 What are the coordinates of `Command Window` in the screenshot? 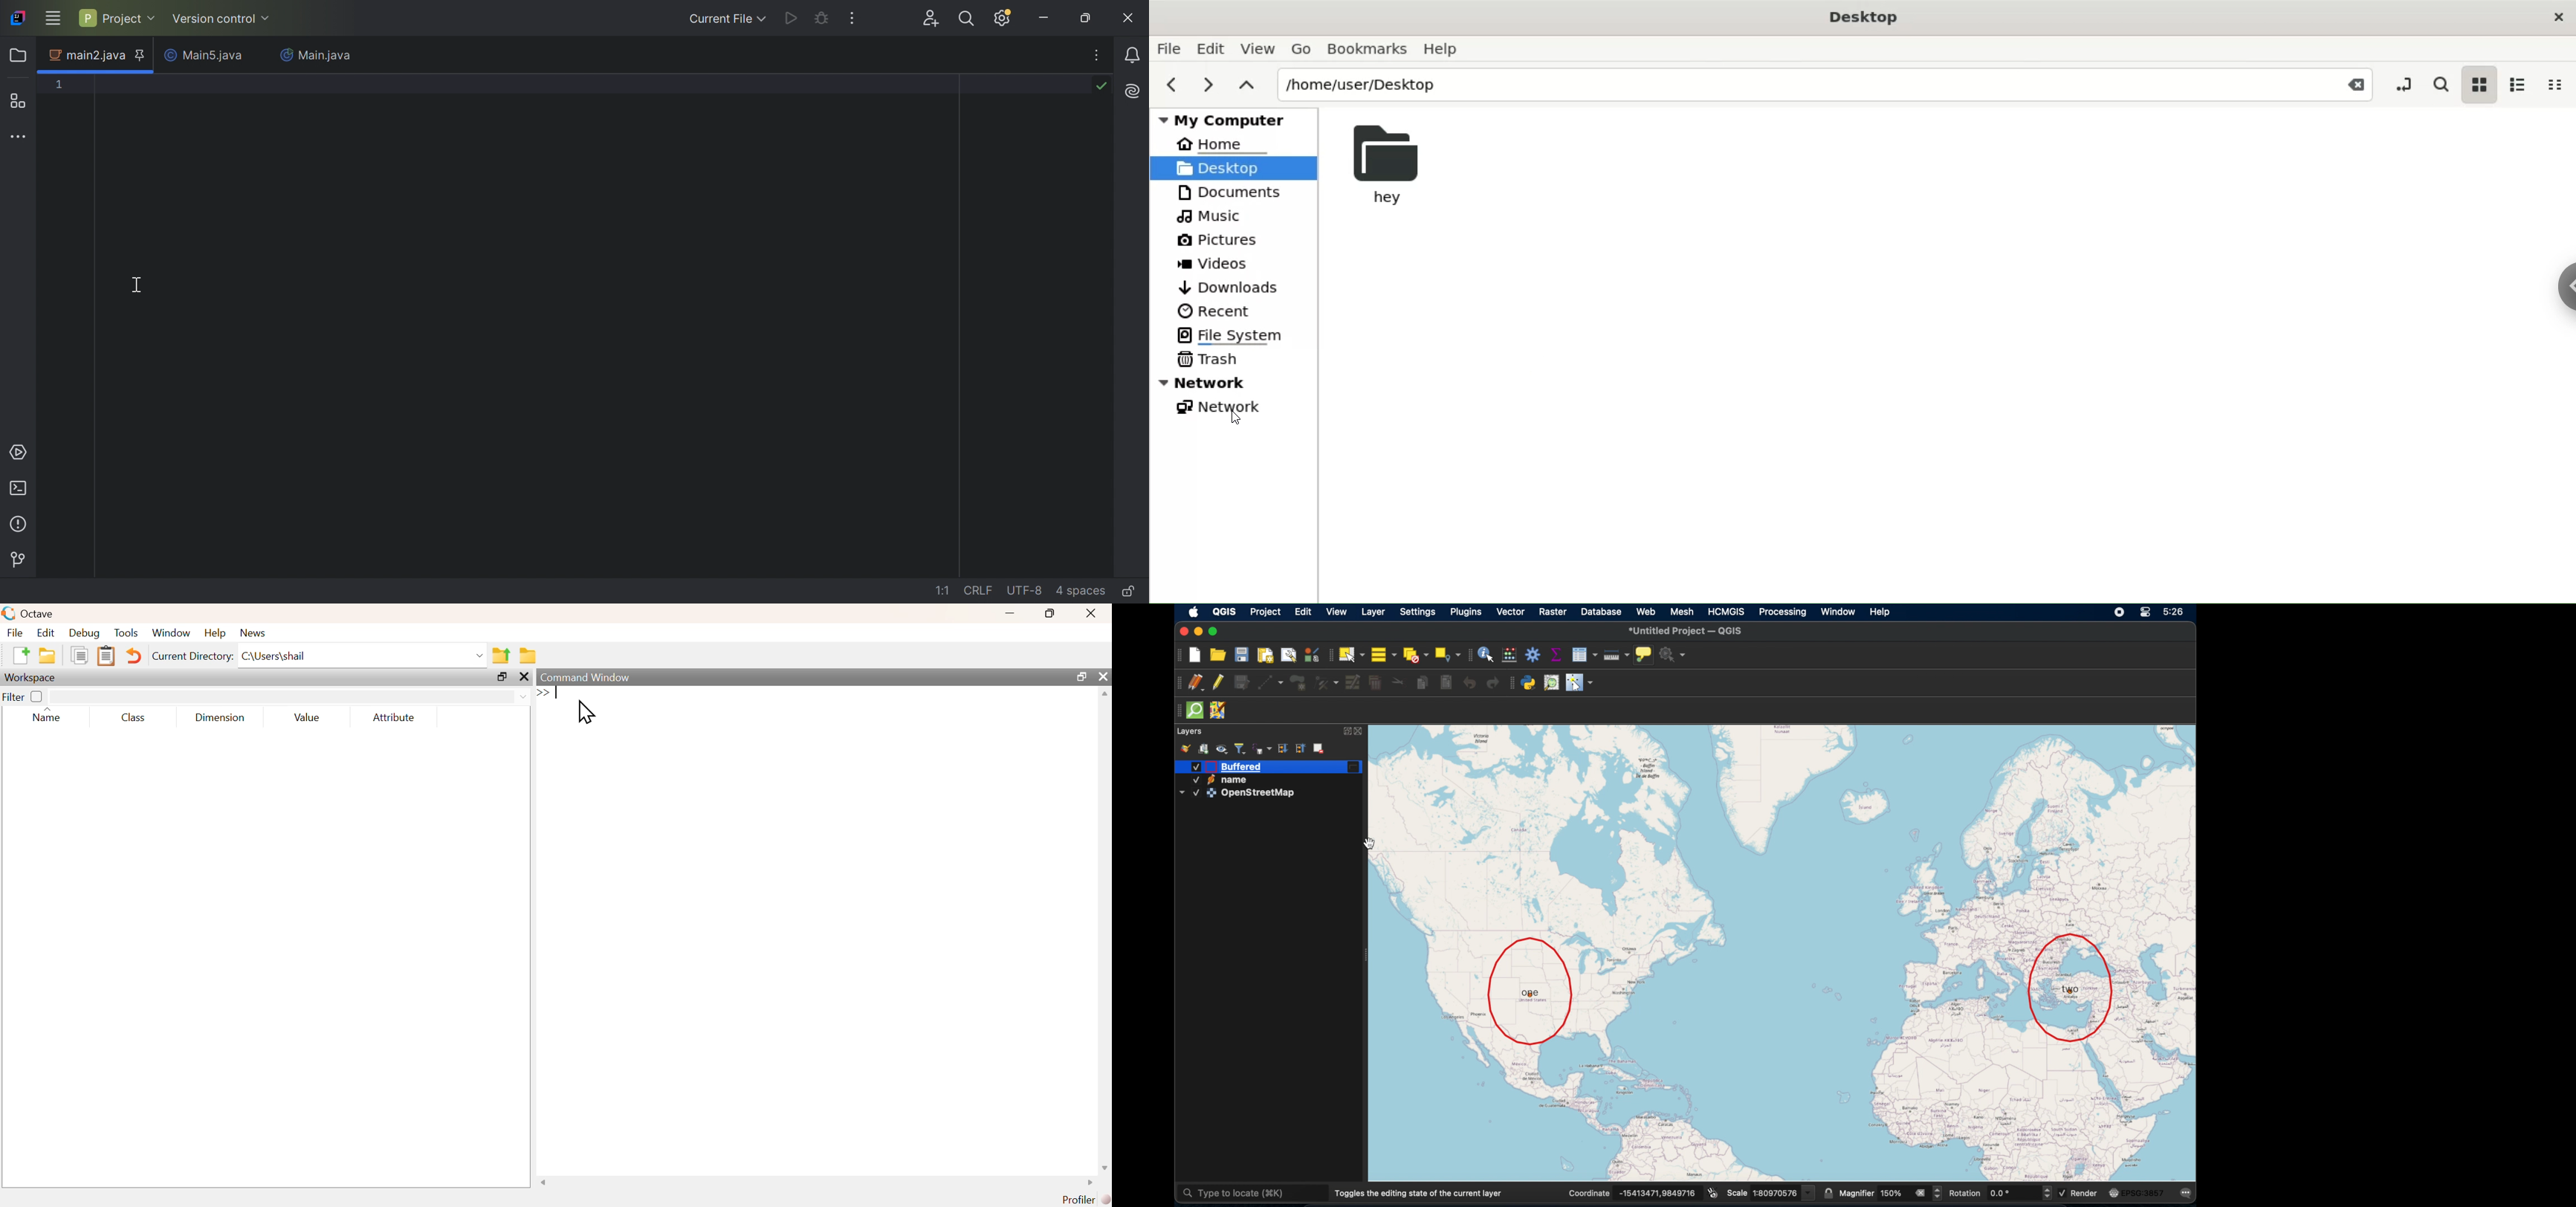 It's located at (585, 678).